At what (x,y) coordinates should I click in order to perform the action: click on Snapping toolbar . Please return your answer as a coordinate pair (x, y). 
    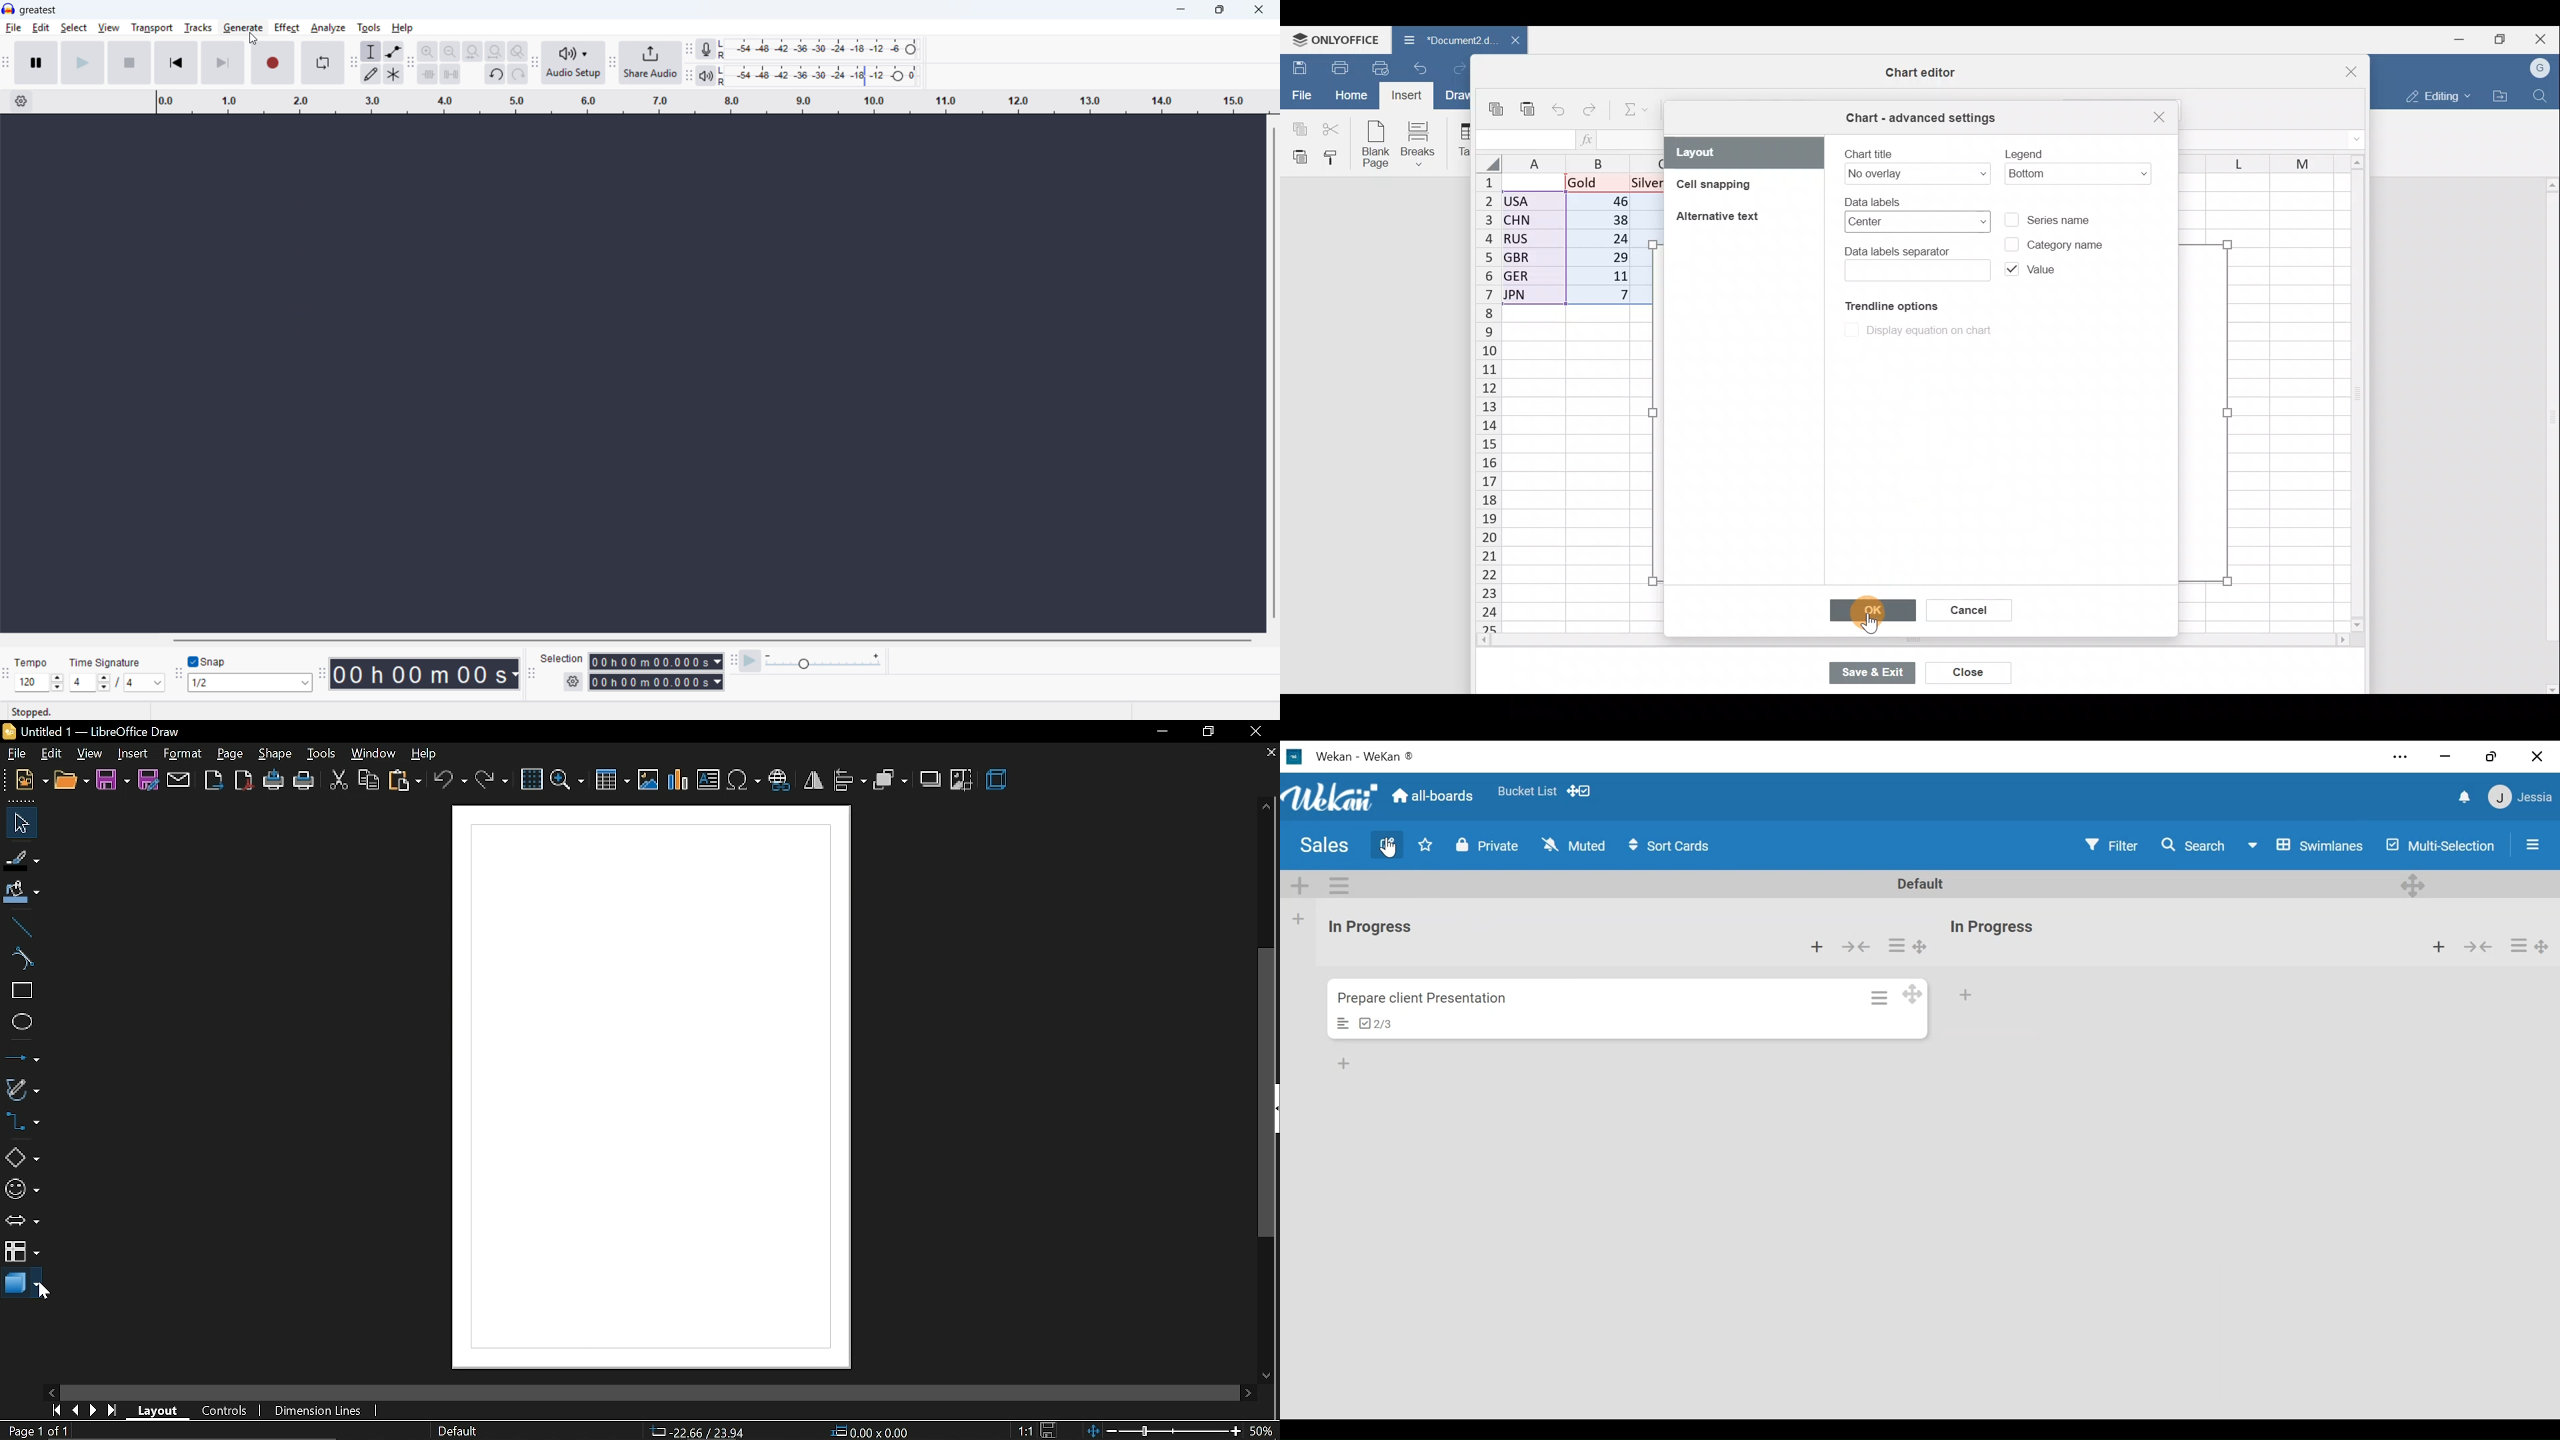
    Looking at the image, I should click on (176, 675).